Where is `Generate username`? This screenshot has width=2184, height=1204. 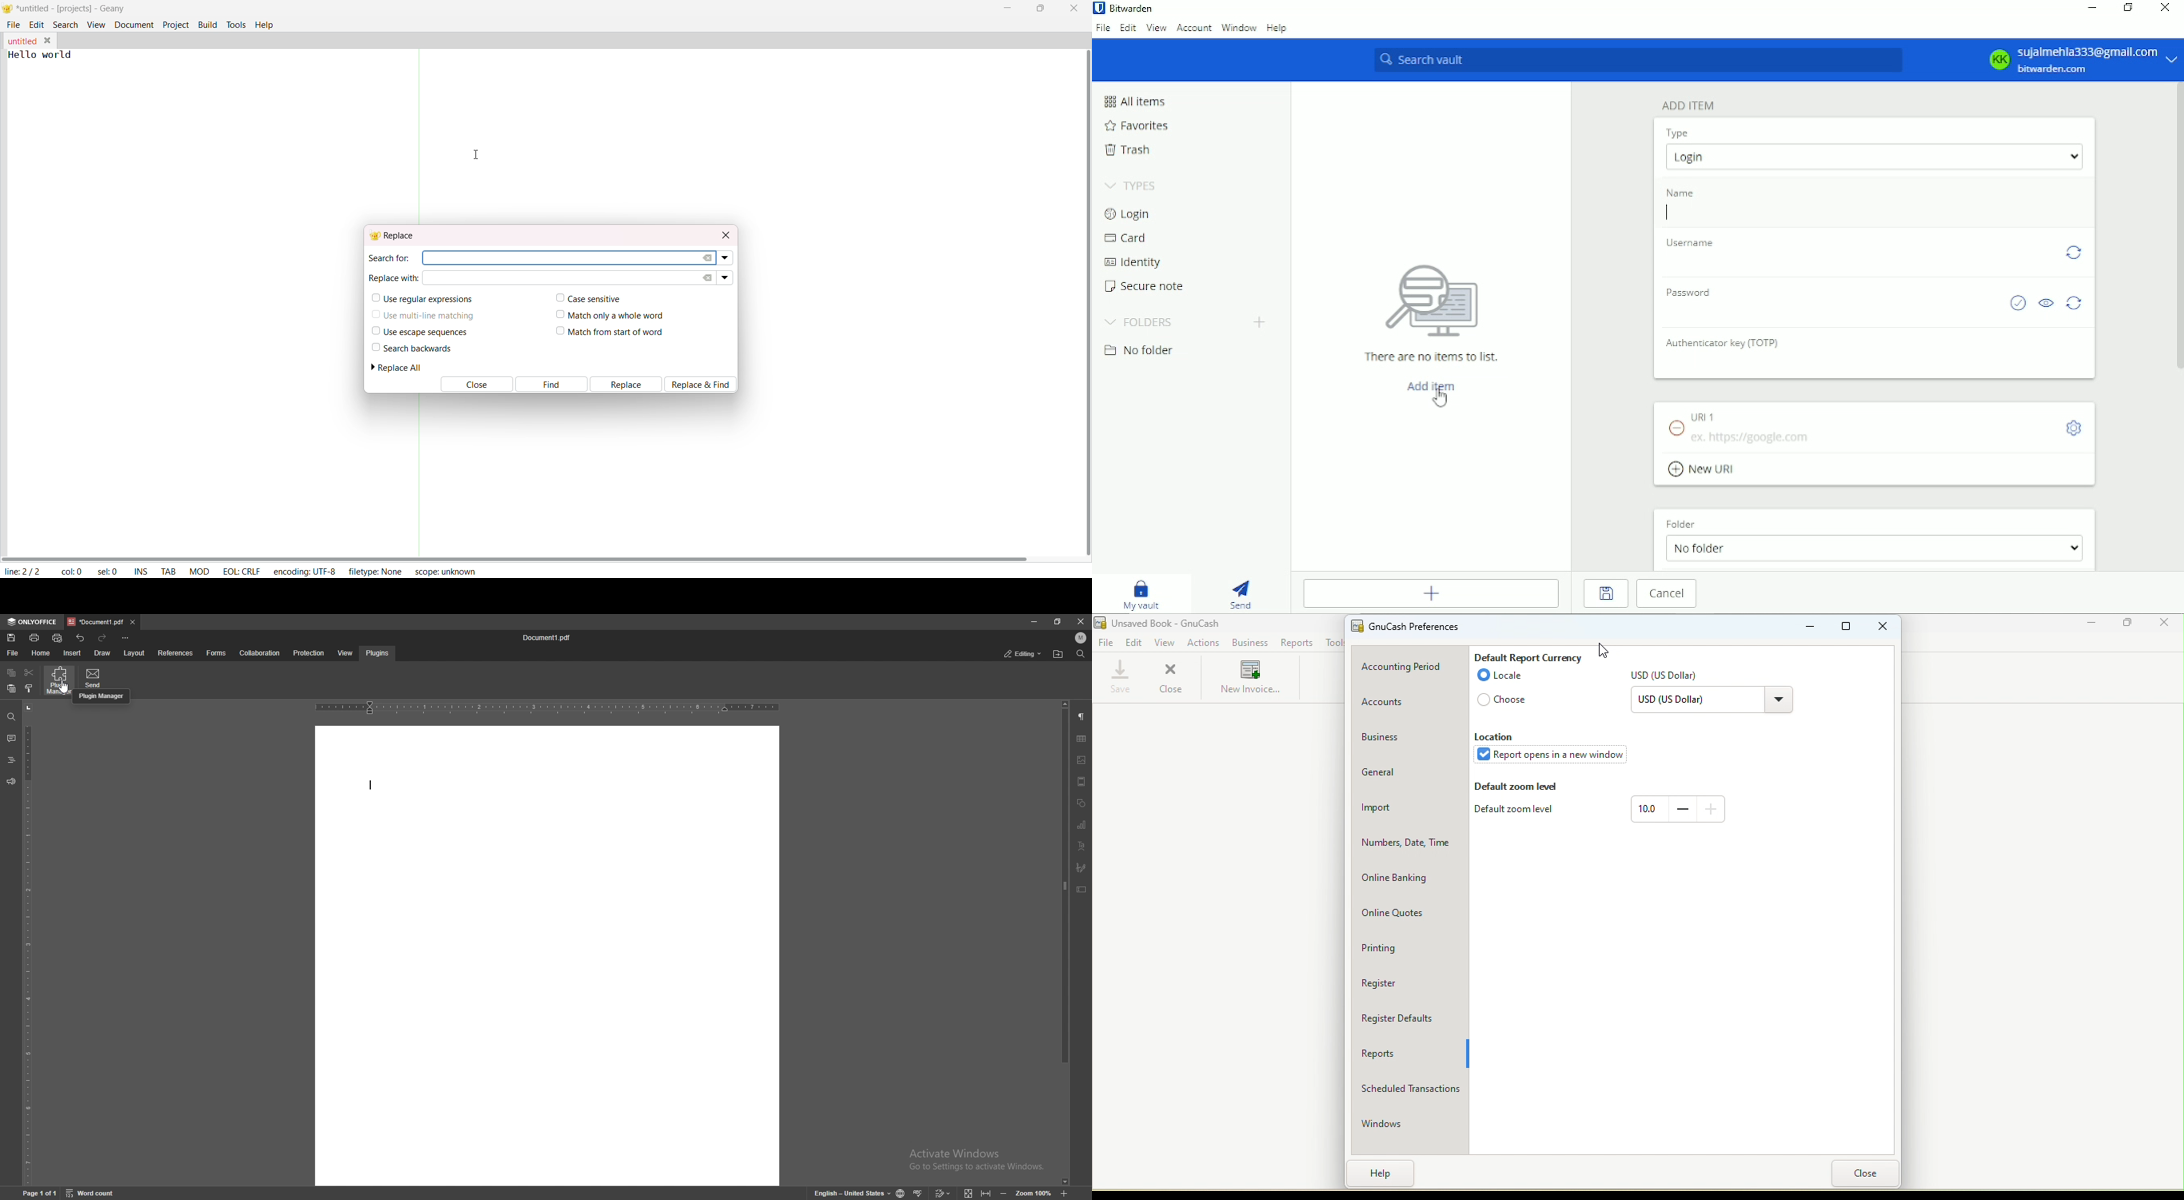
Generate username is located at coordinates (2073, 253).